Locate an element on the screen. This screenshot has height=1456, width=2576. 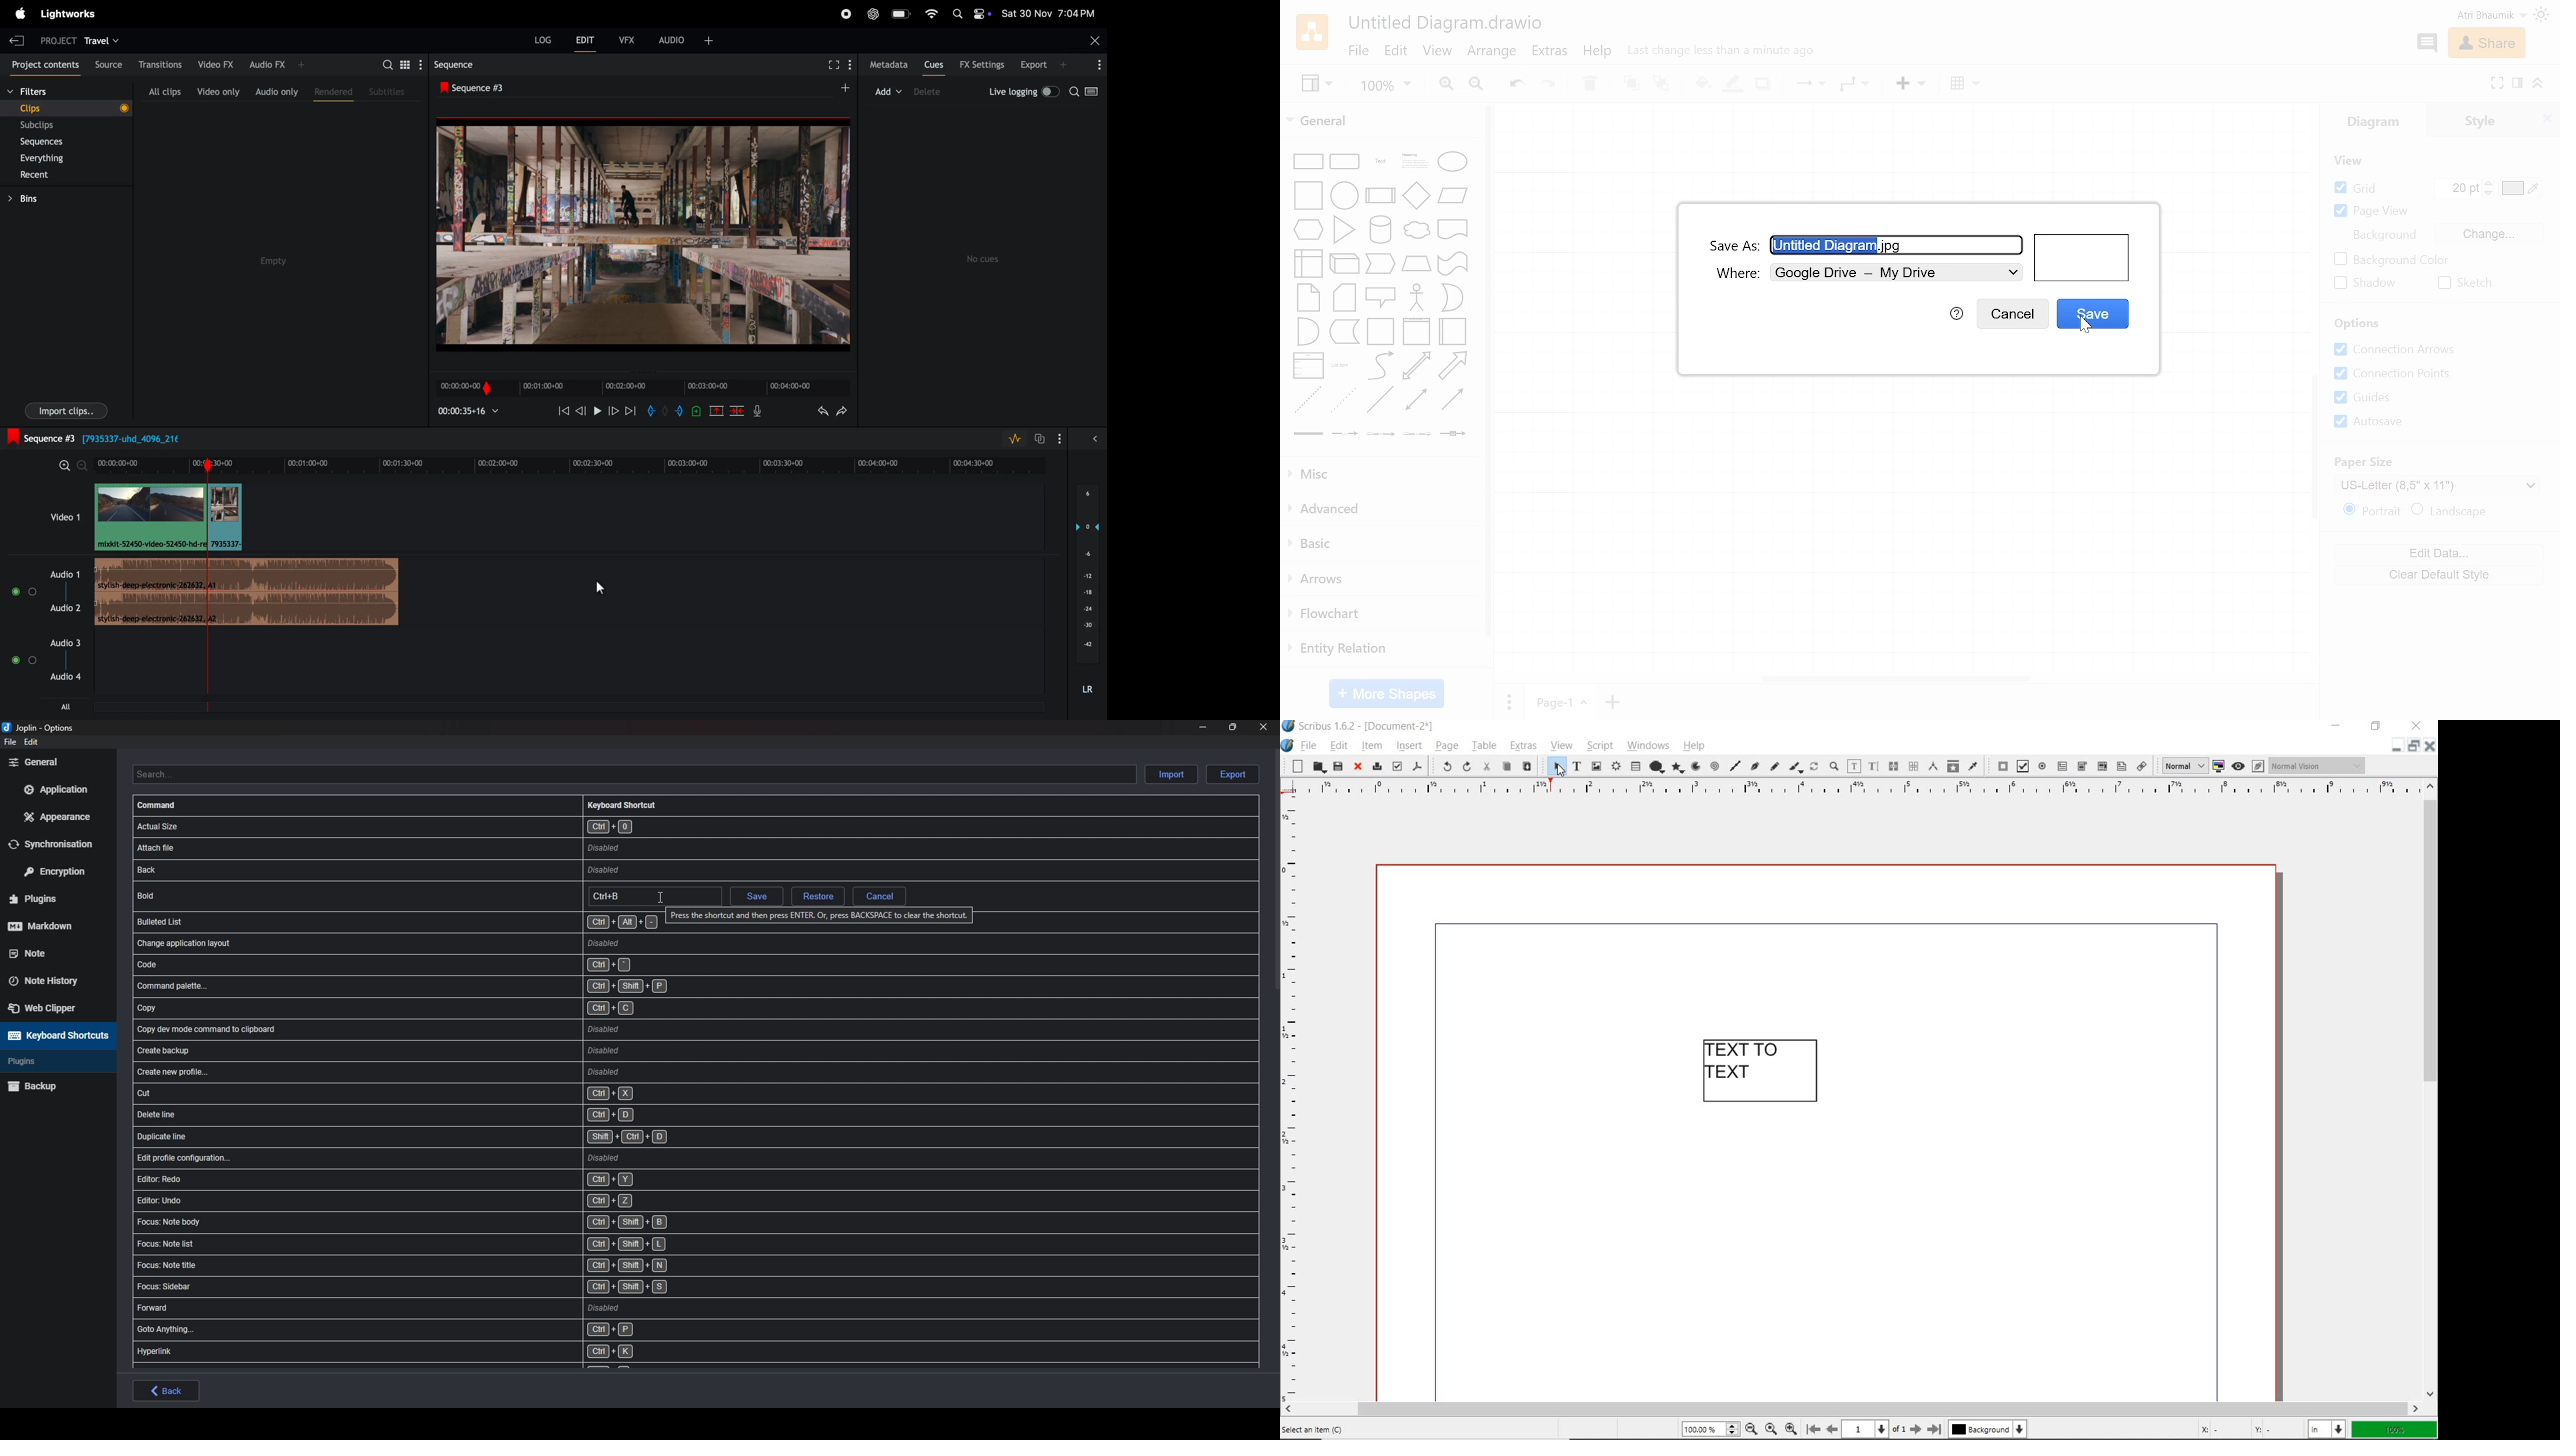
unlink text frames is located at coordinates (1913, 767).